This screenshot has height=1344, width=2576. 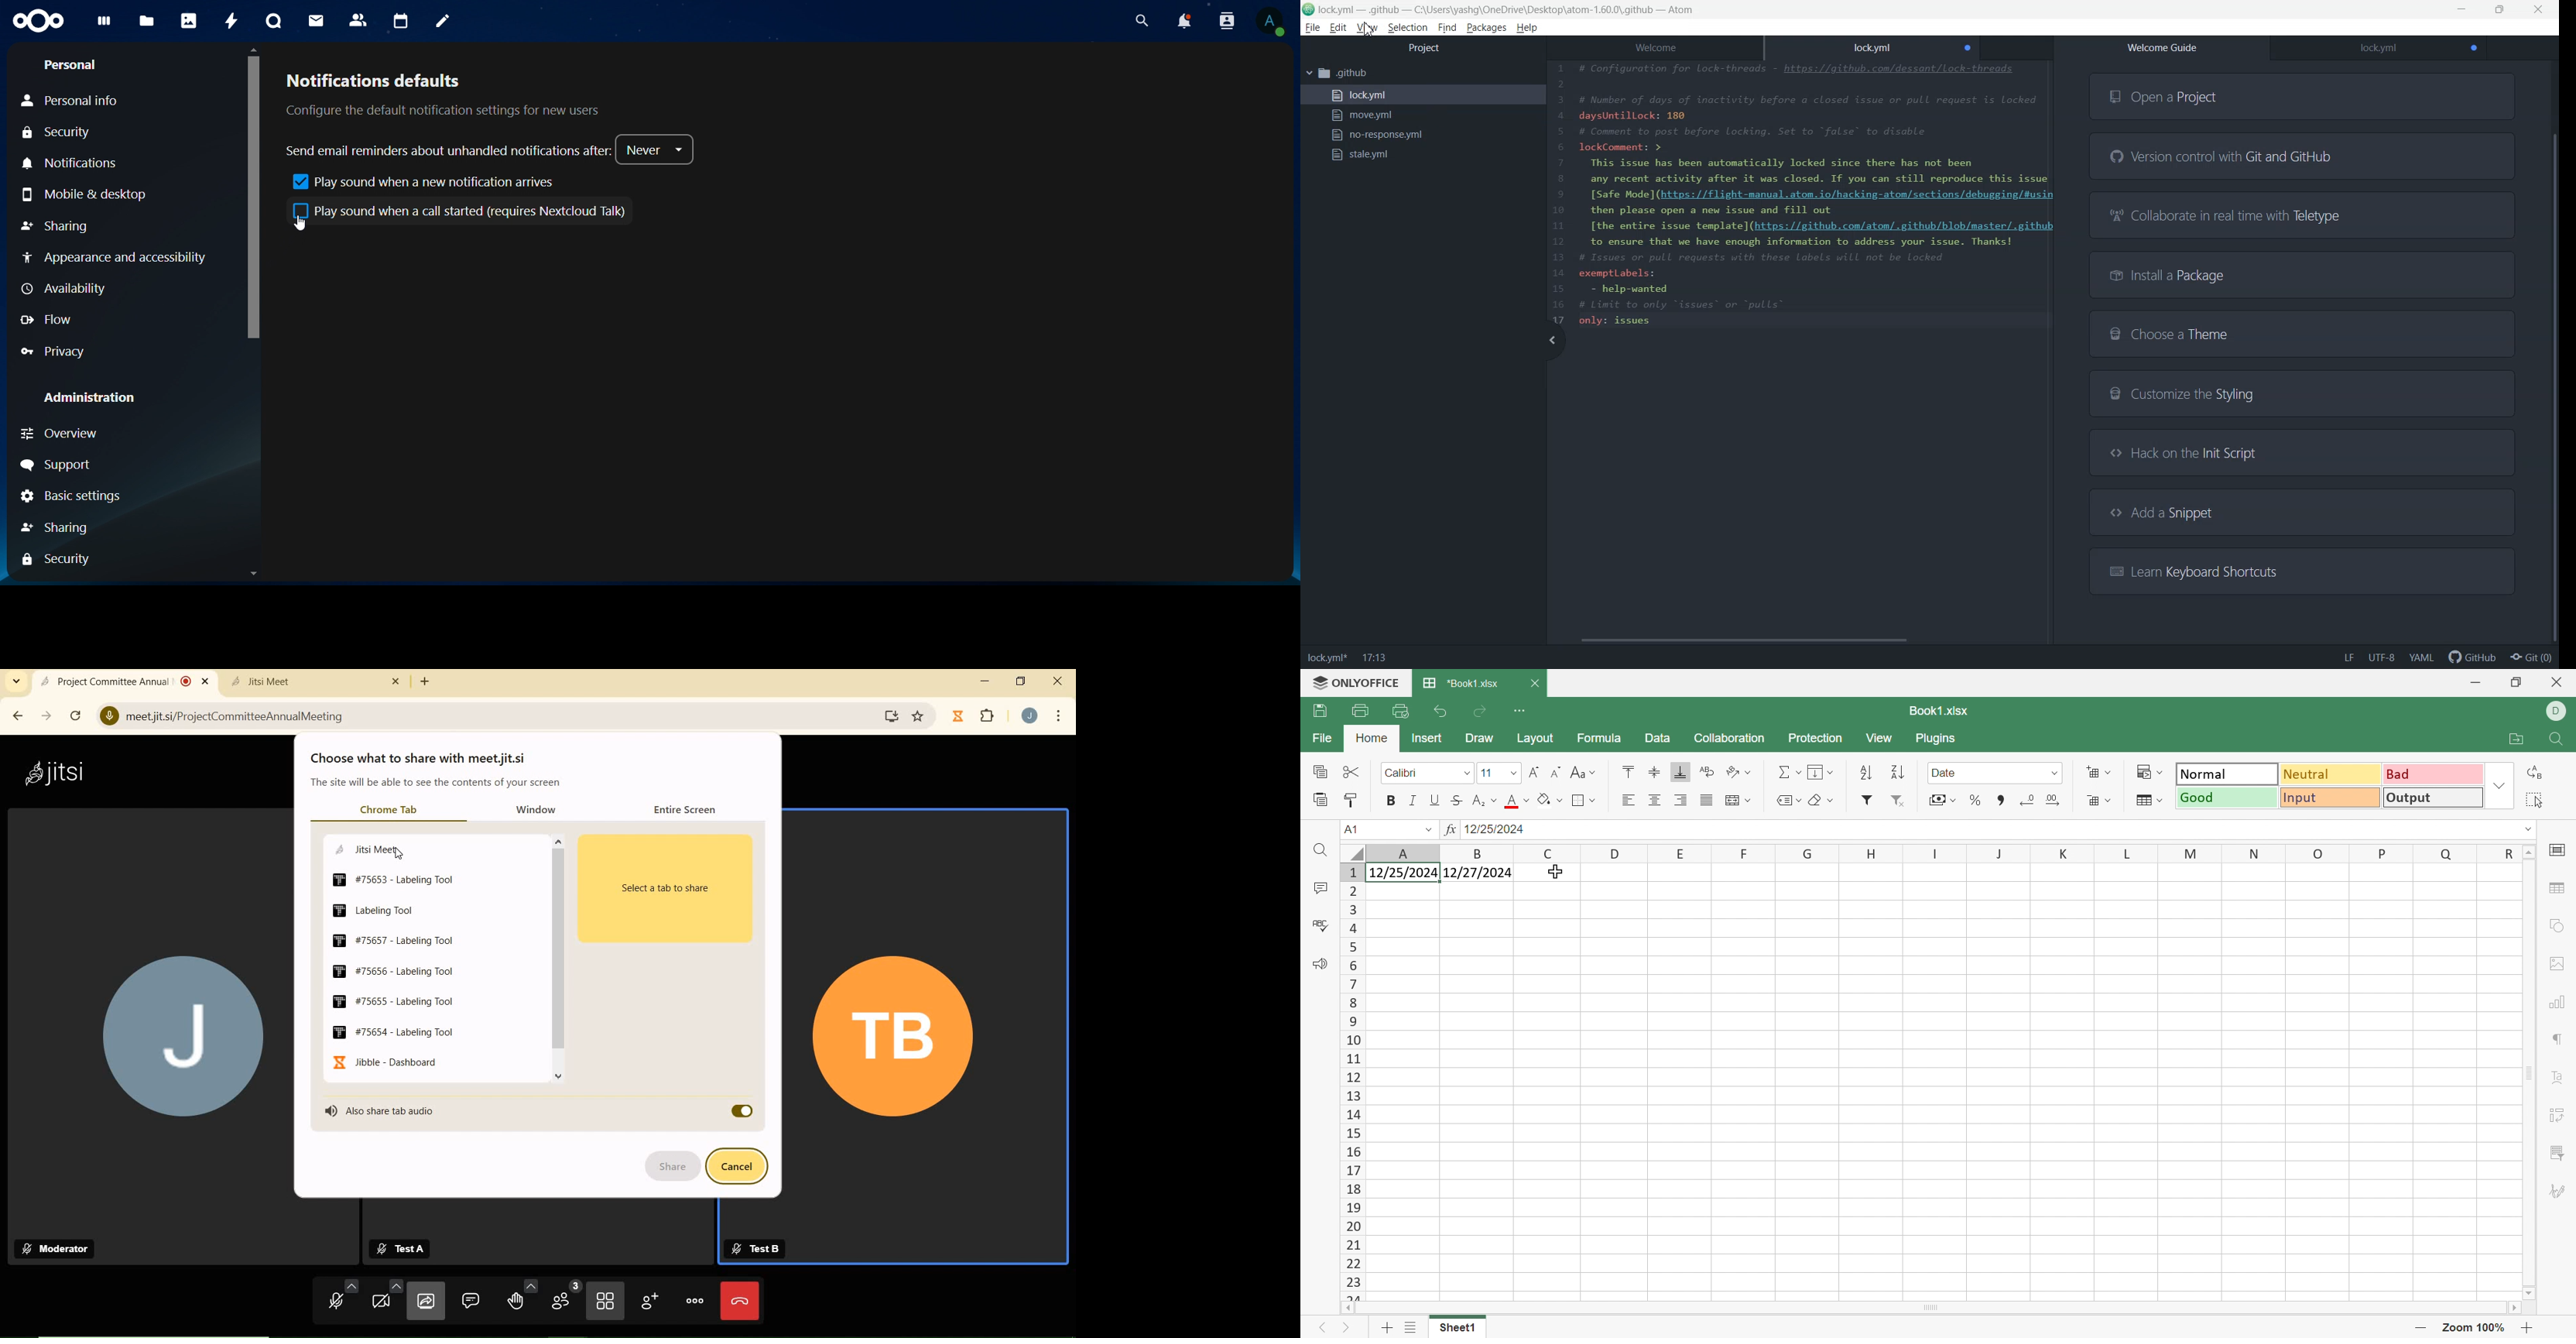 What do you see at coordinates (1740, 800) in the screenshot?
I see `Merge and center` at bounding box center [1740, 800].